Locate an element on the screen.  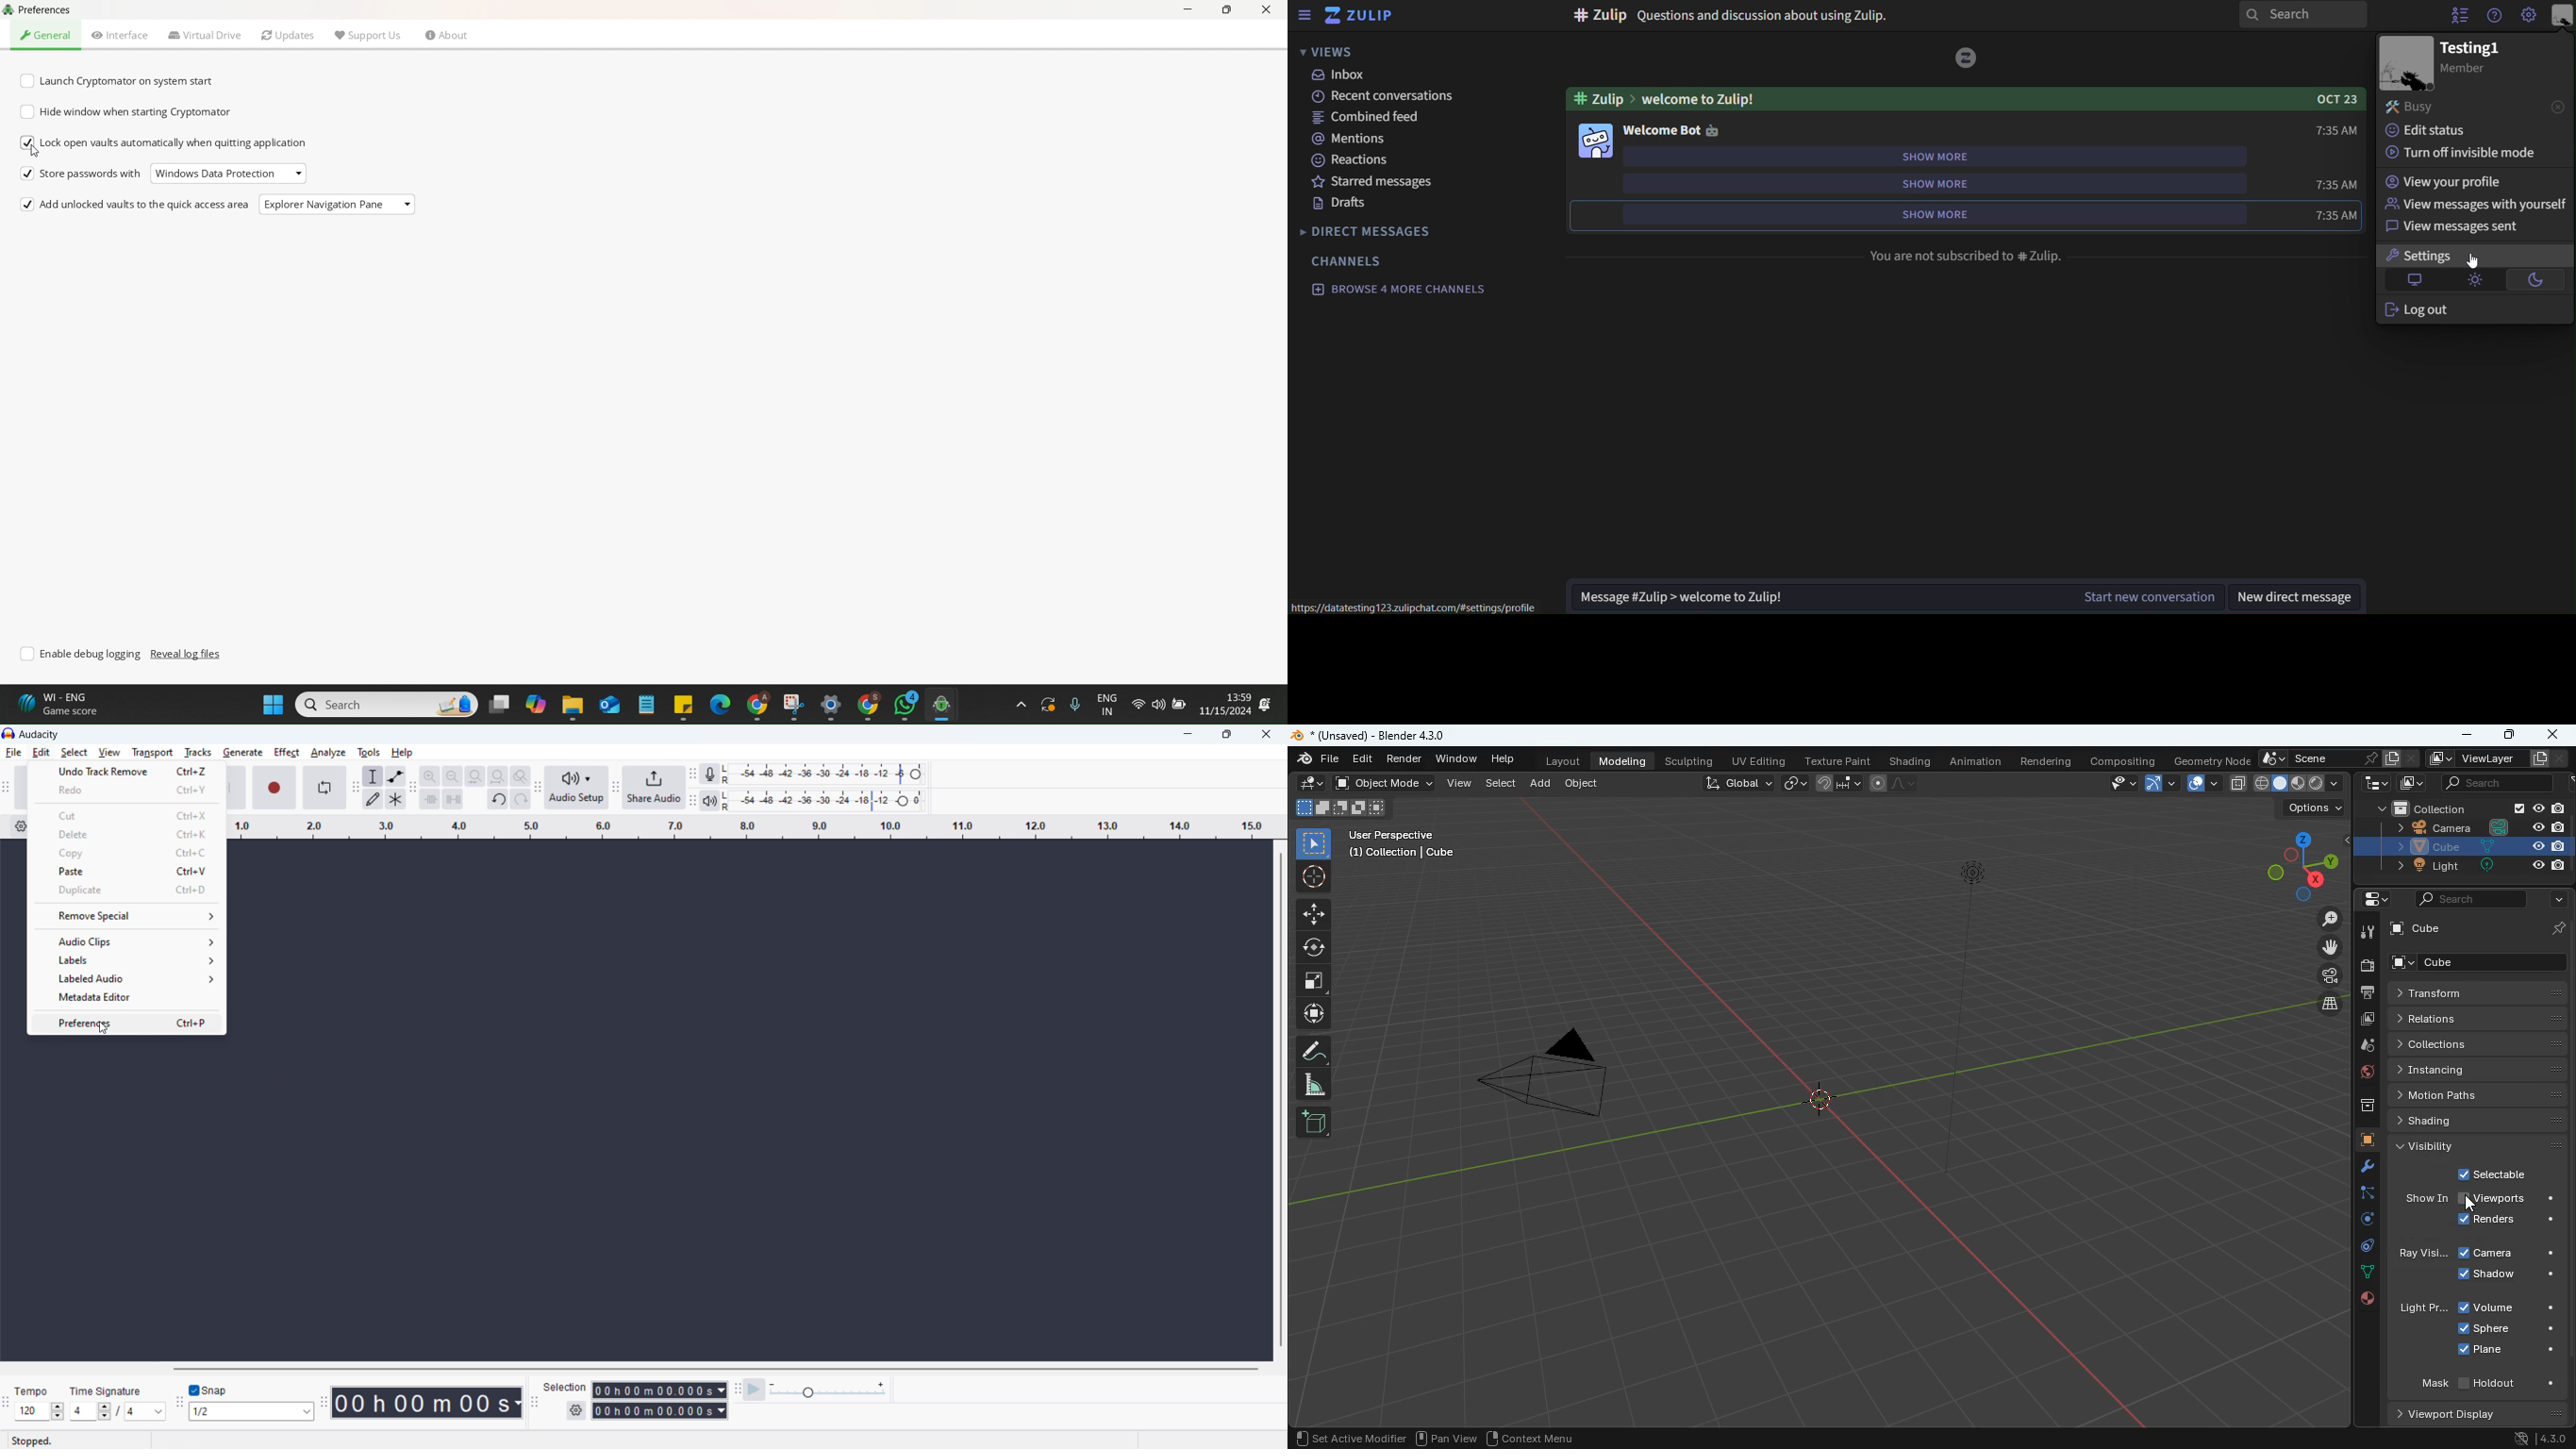
mentions is located at coordinates (1354, 139).